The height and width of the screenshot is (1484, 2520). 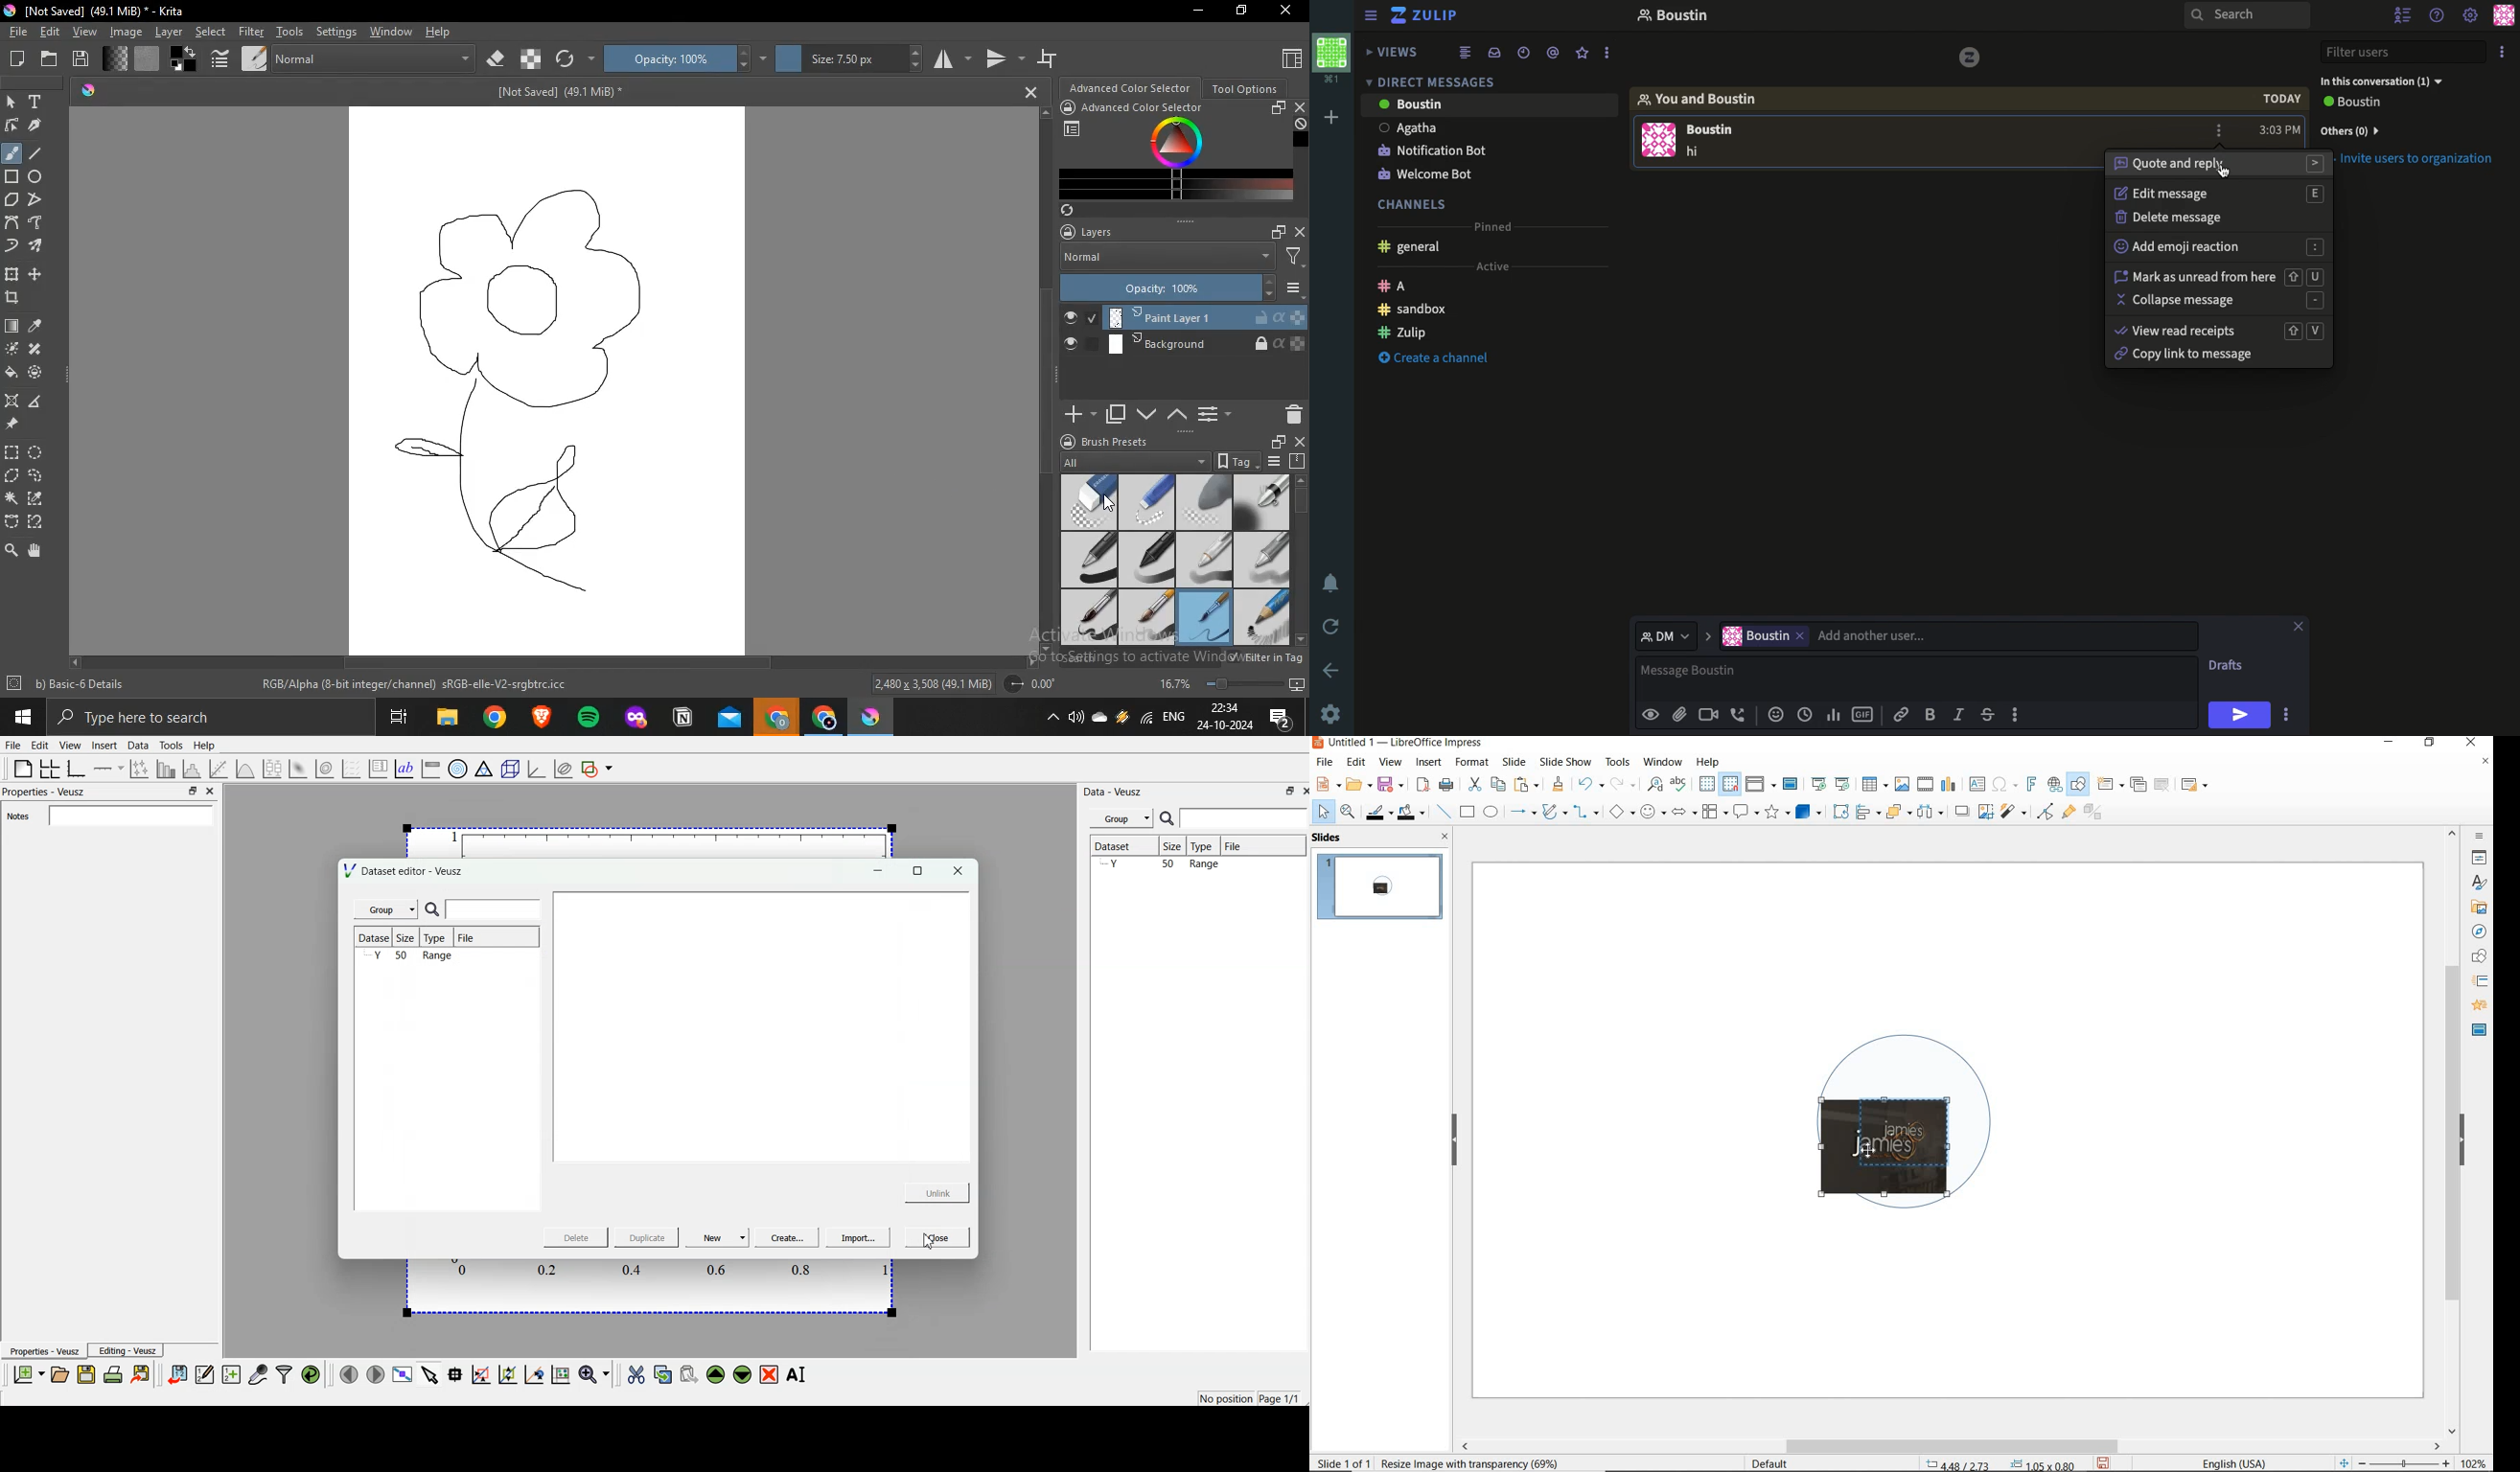 I want to click on Favorites, so click(x=1583, y=53).